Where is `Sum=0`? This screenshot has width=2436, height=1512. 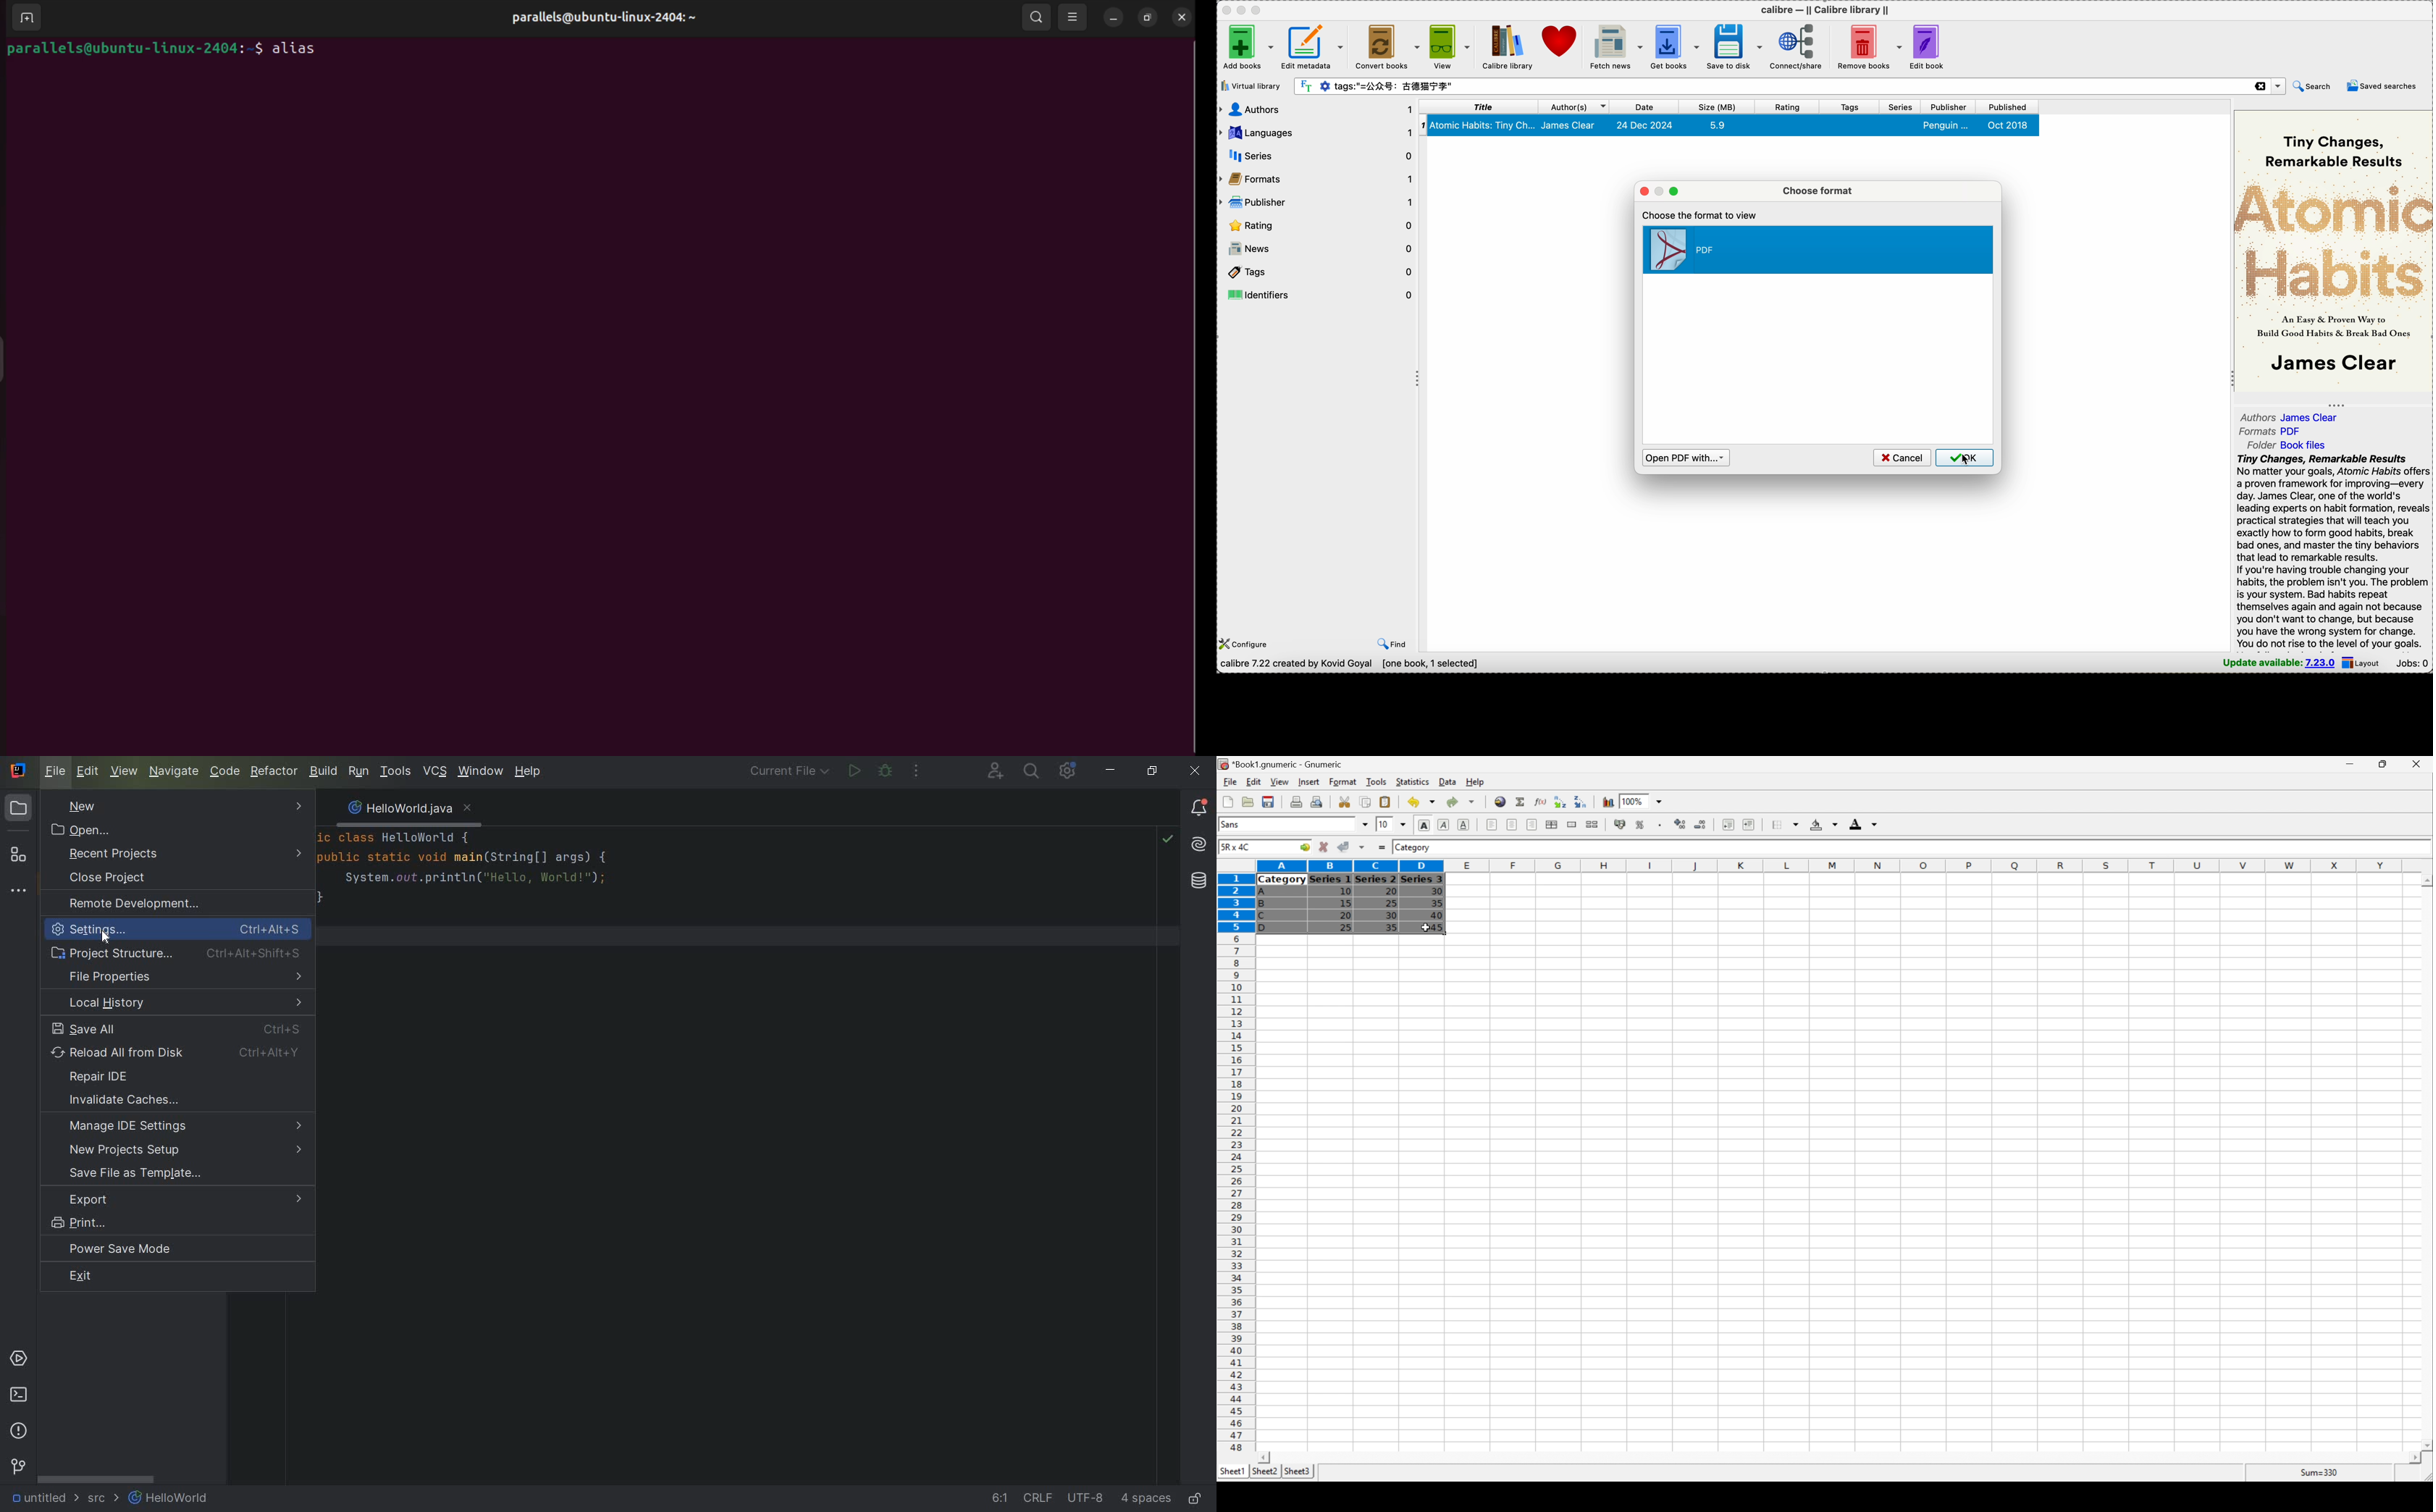 Sum=0 is located at coordinates (2321, 1475).